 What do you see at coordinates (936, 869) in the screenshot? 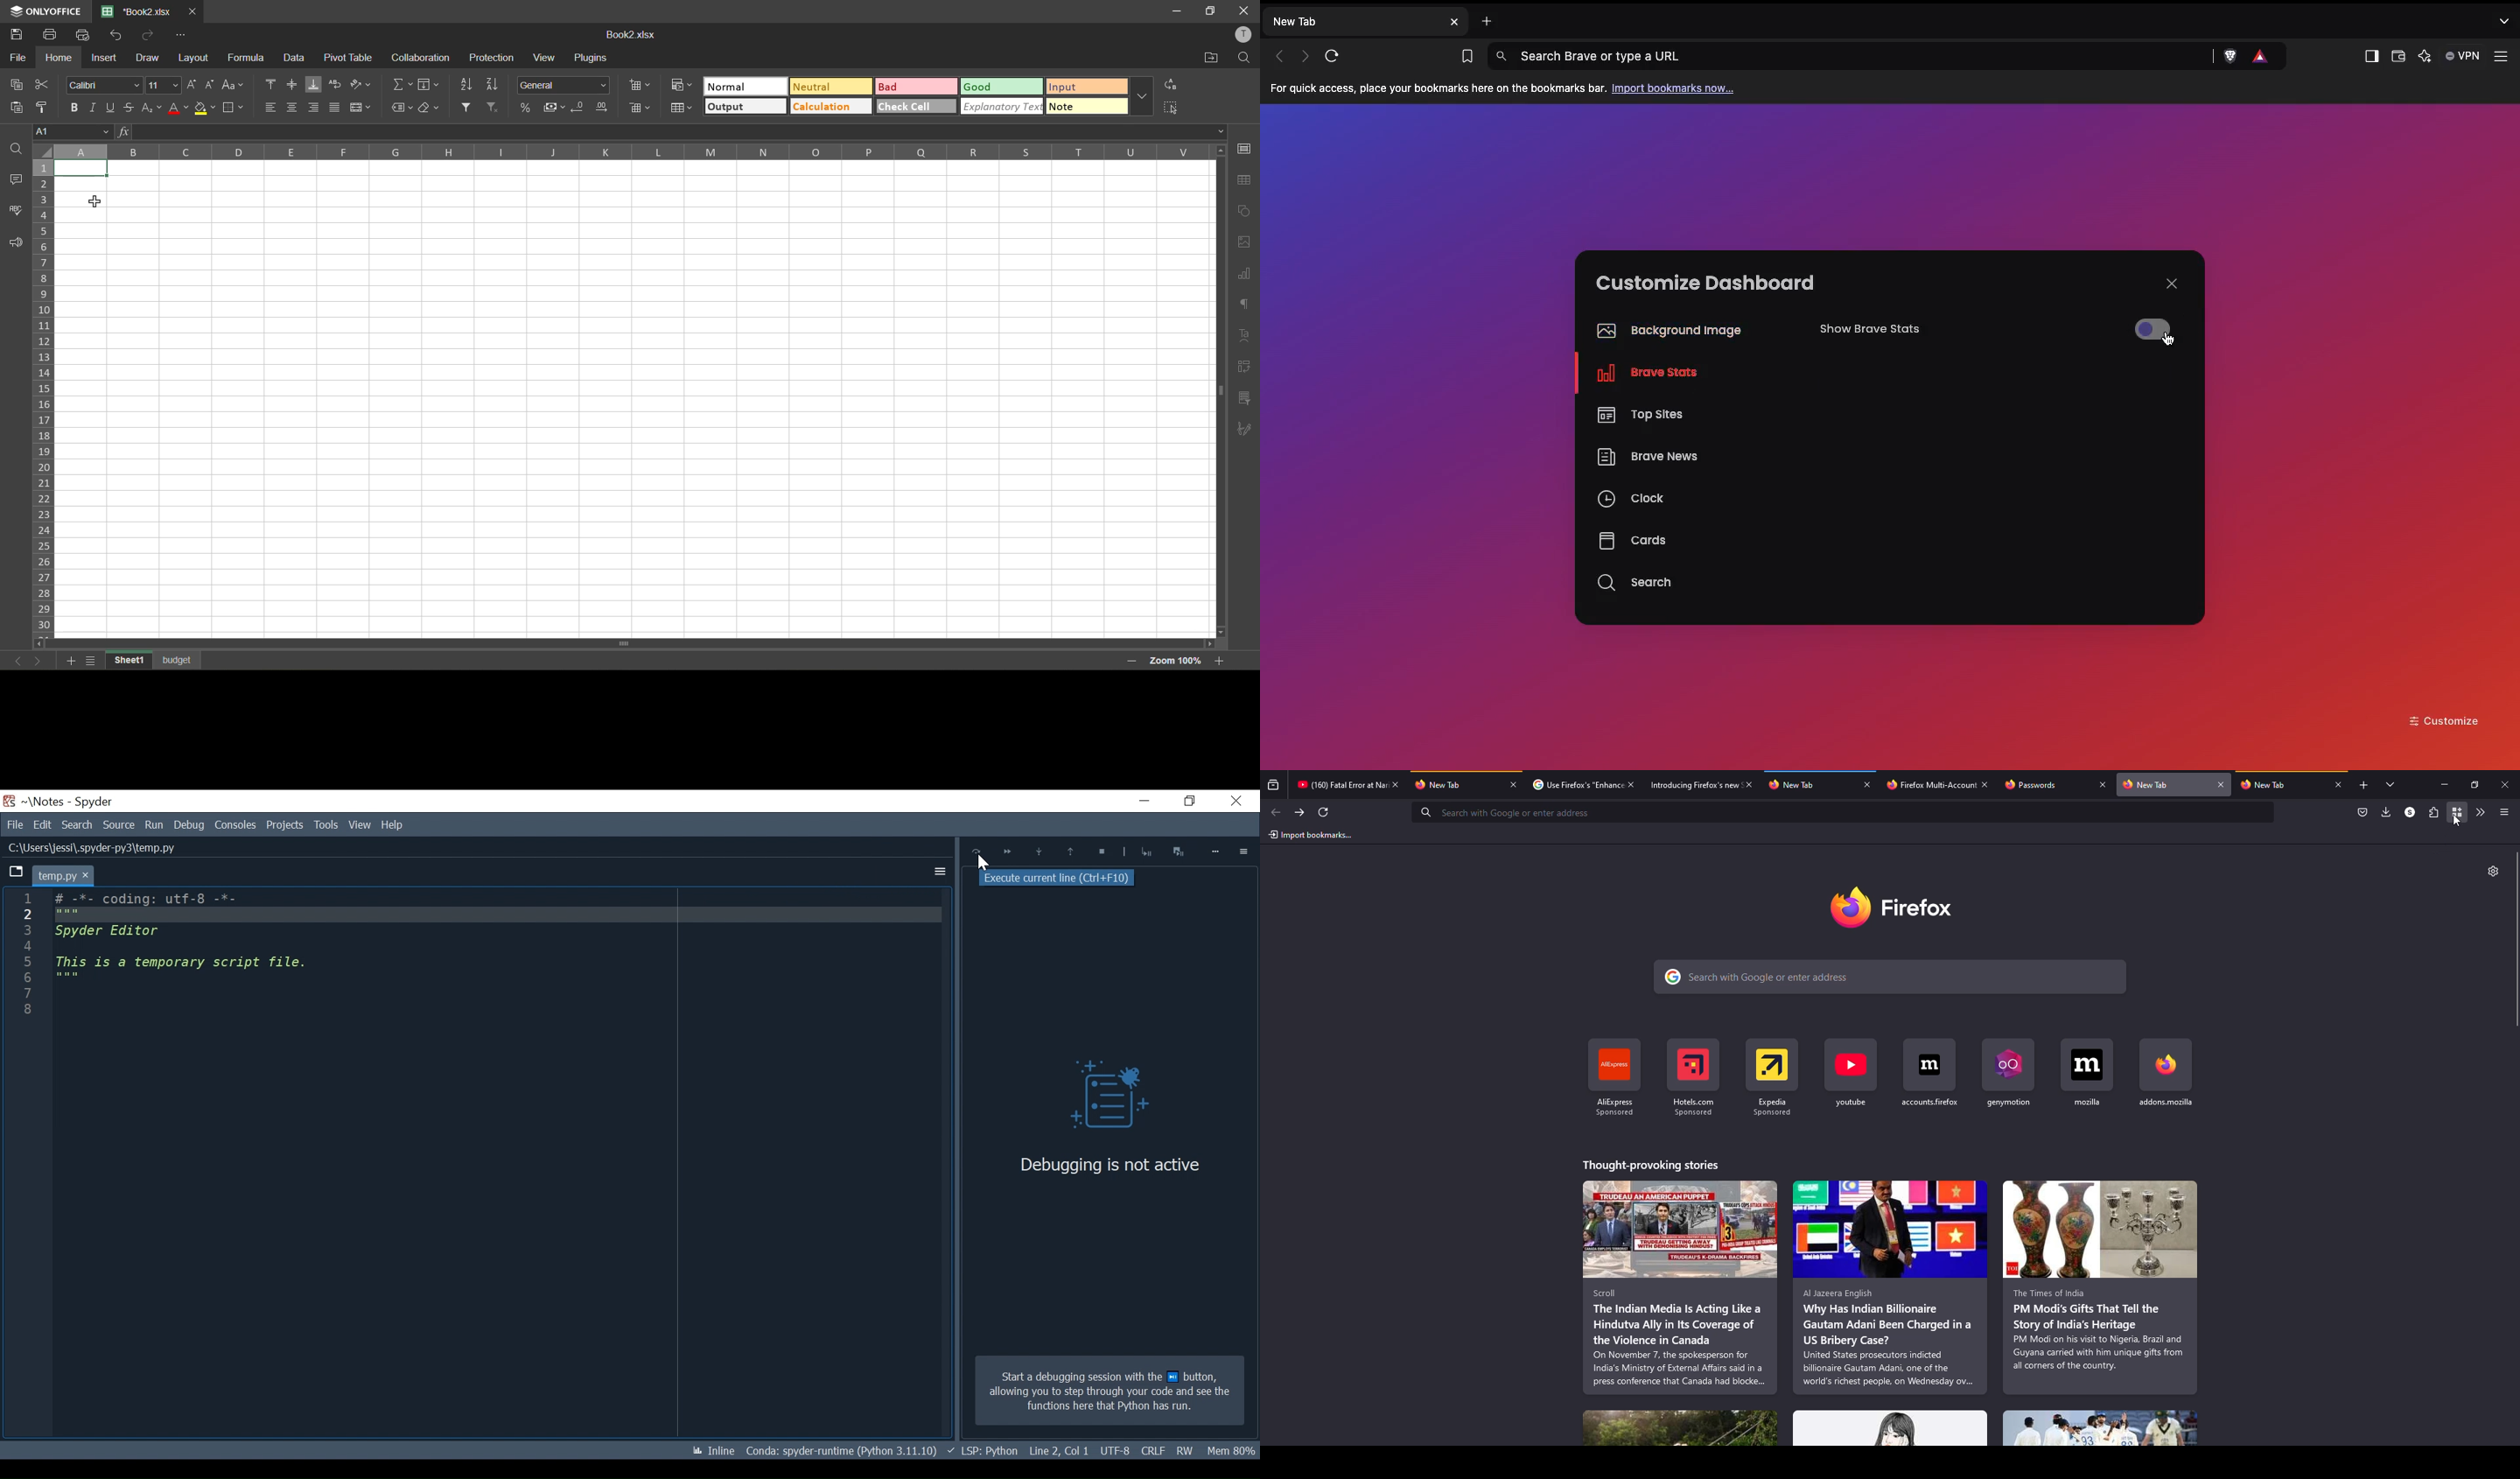
I see `More Options` at bounding box center [936, 869].